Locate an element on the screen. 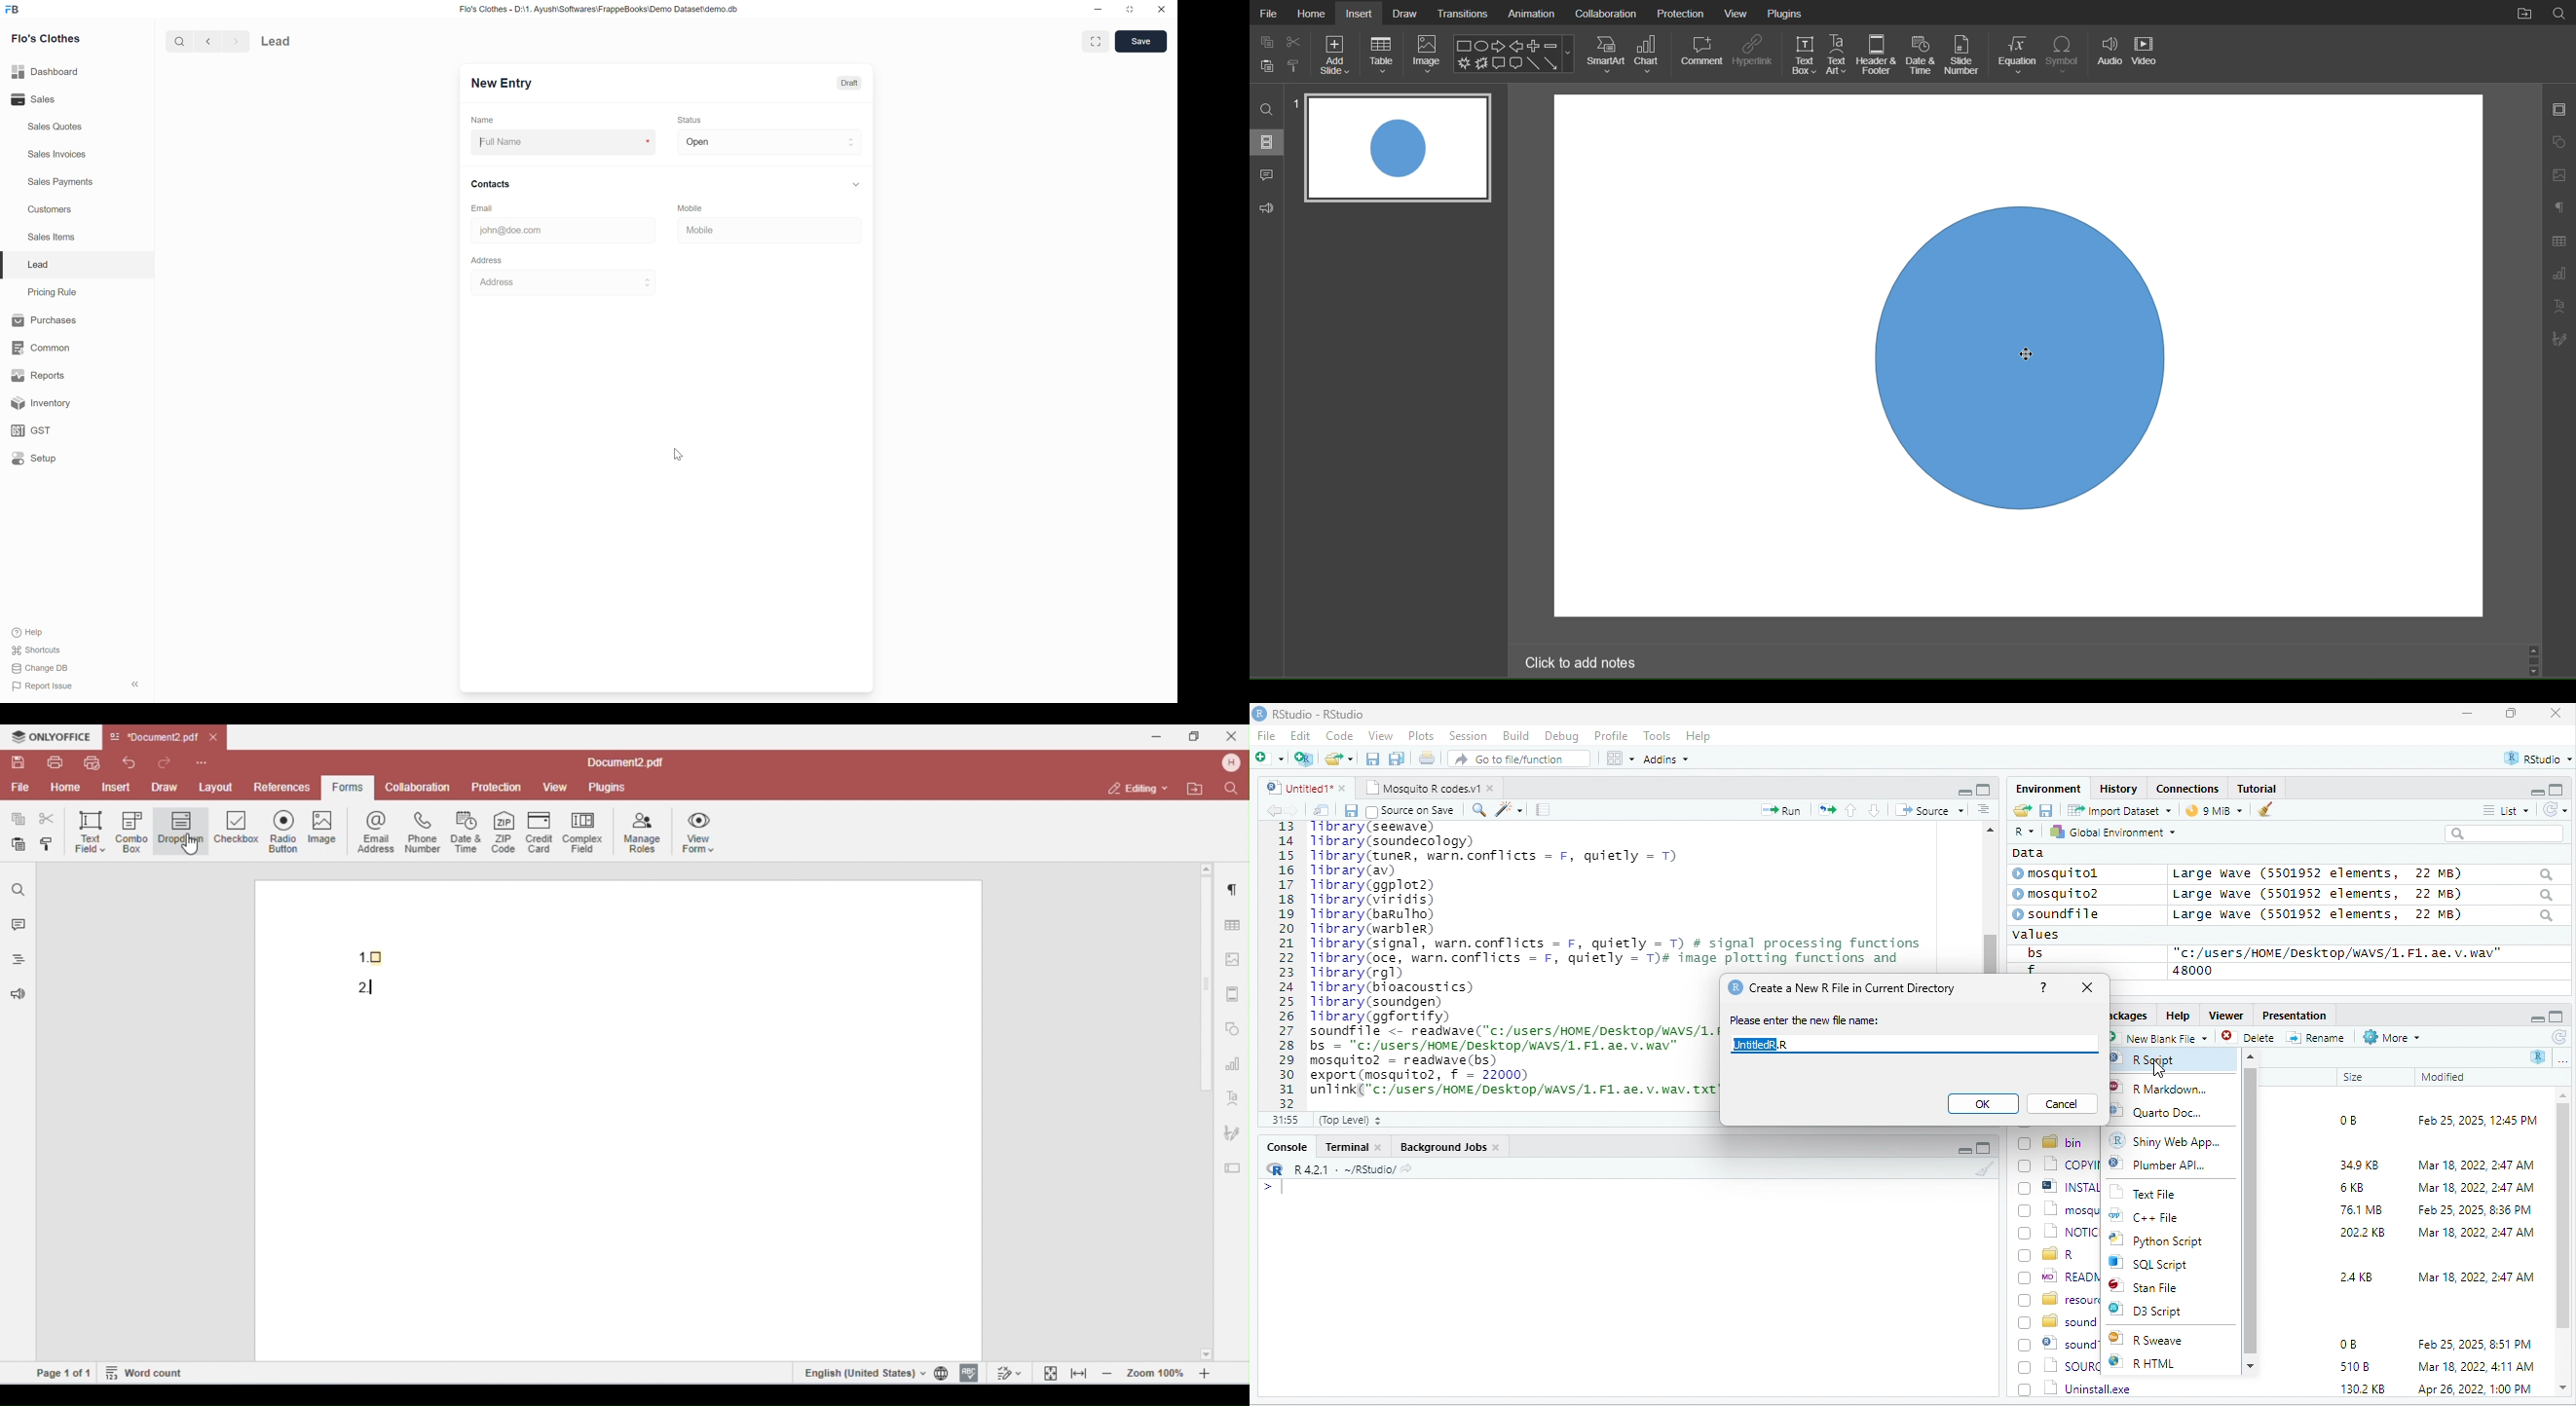 The image size is (2576, 1428). Image is located at coordinates (1429, 55).